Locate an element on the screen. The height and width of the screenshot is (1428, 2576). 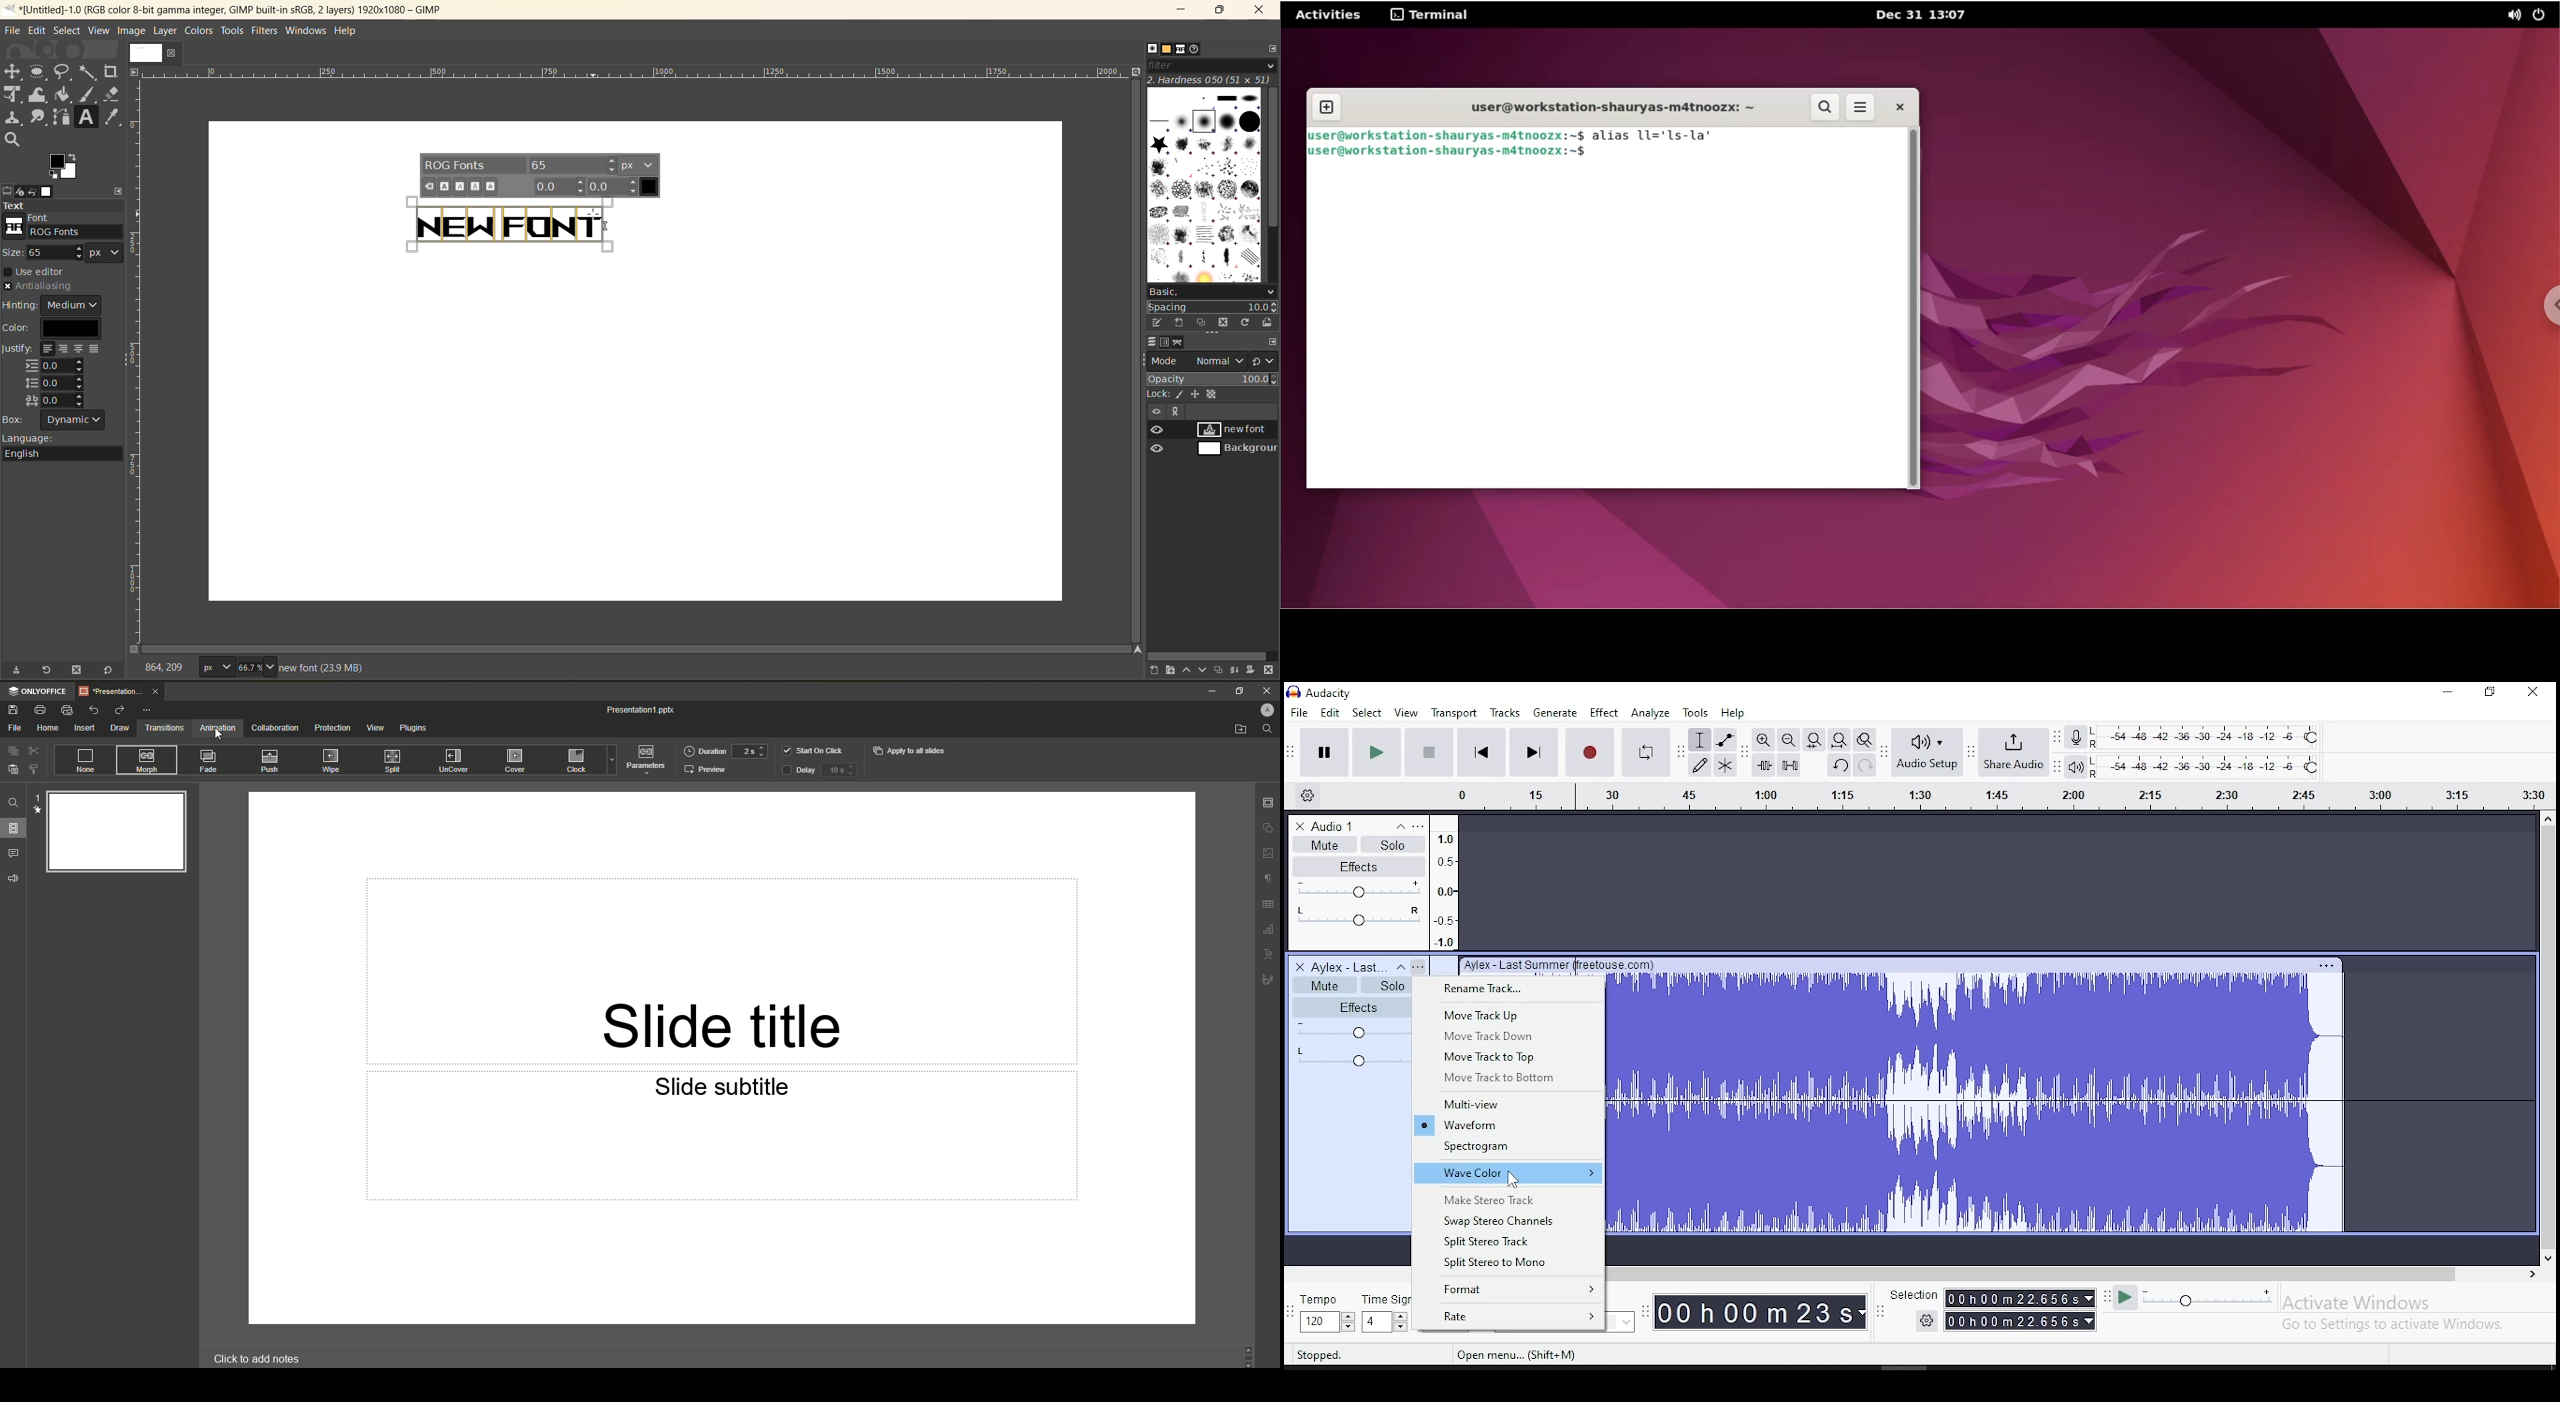
generate is located at coordinates (1557, 711).